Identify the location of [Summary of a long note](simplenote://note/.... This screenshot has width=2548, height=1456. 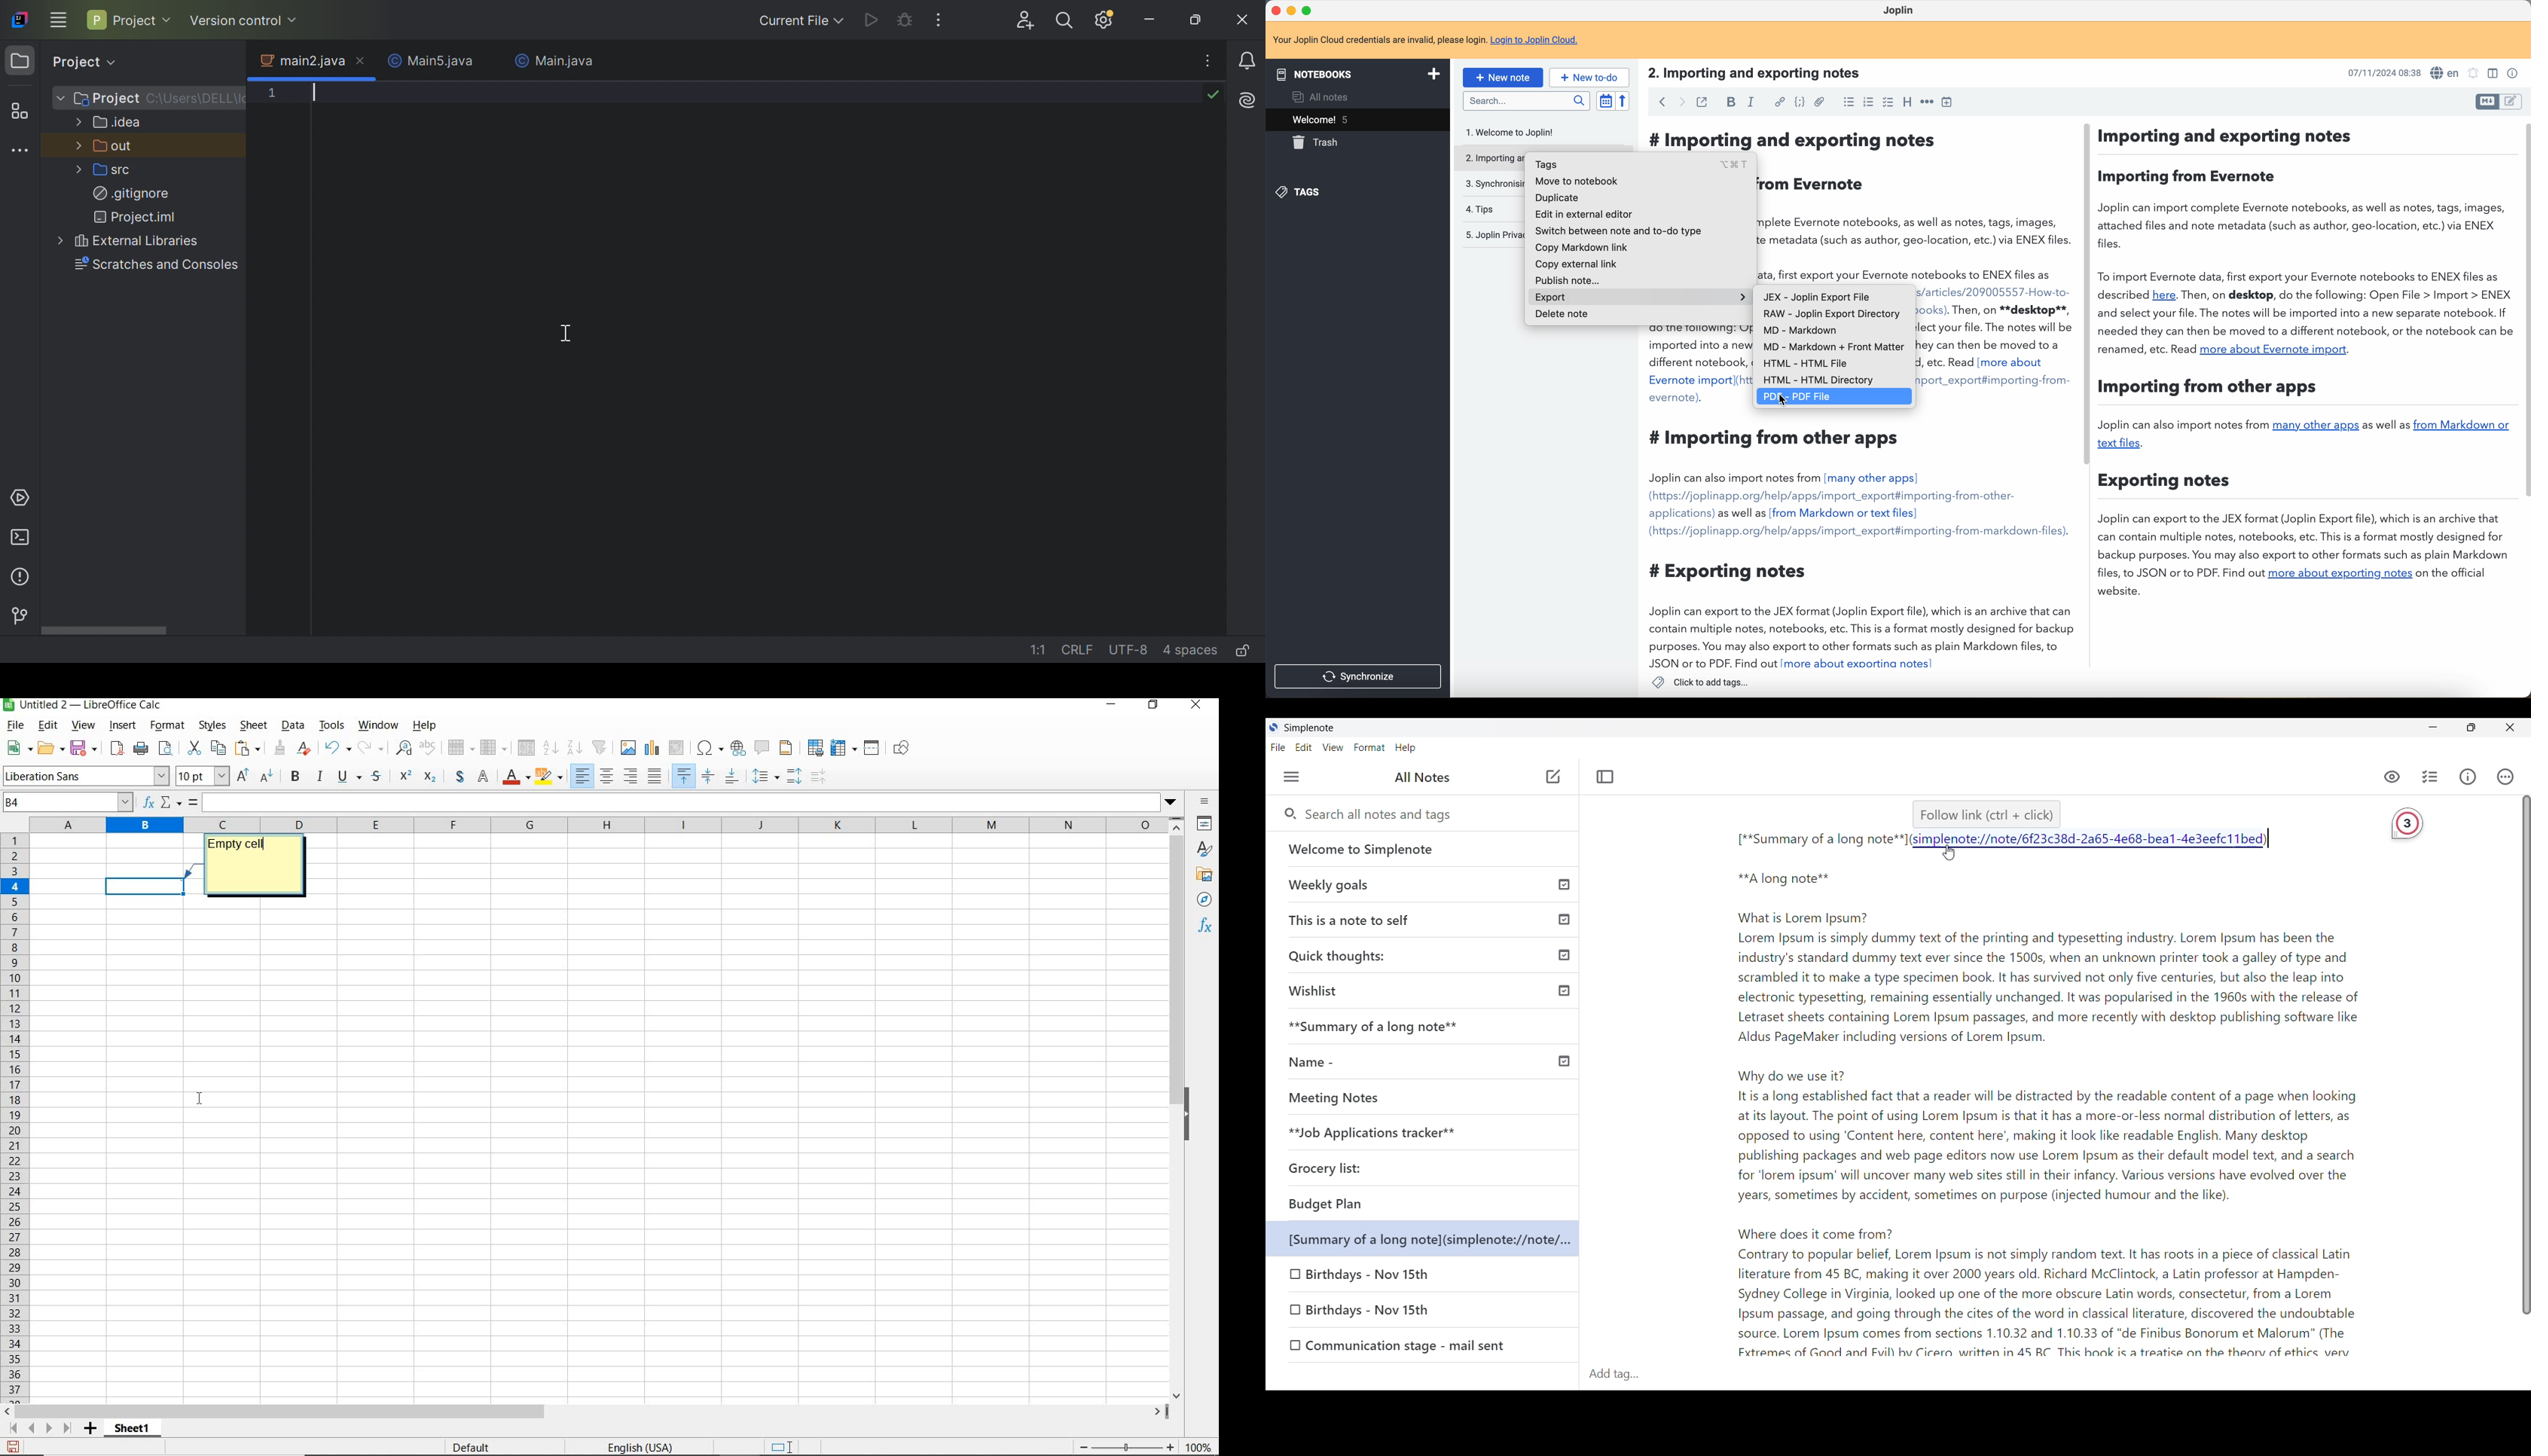
(1430, 1240).